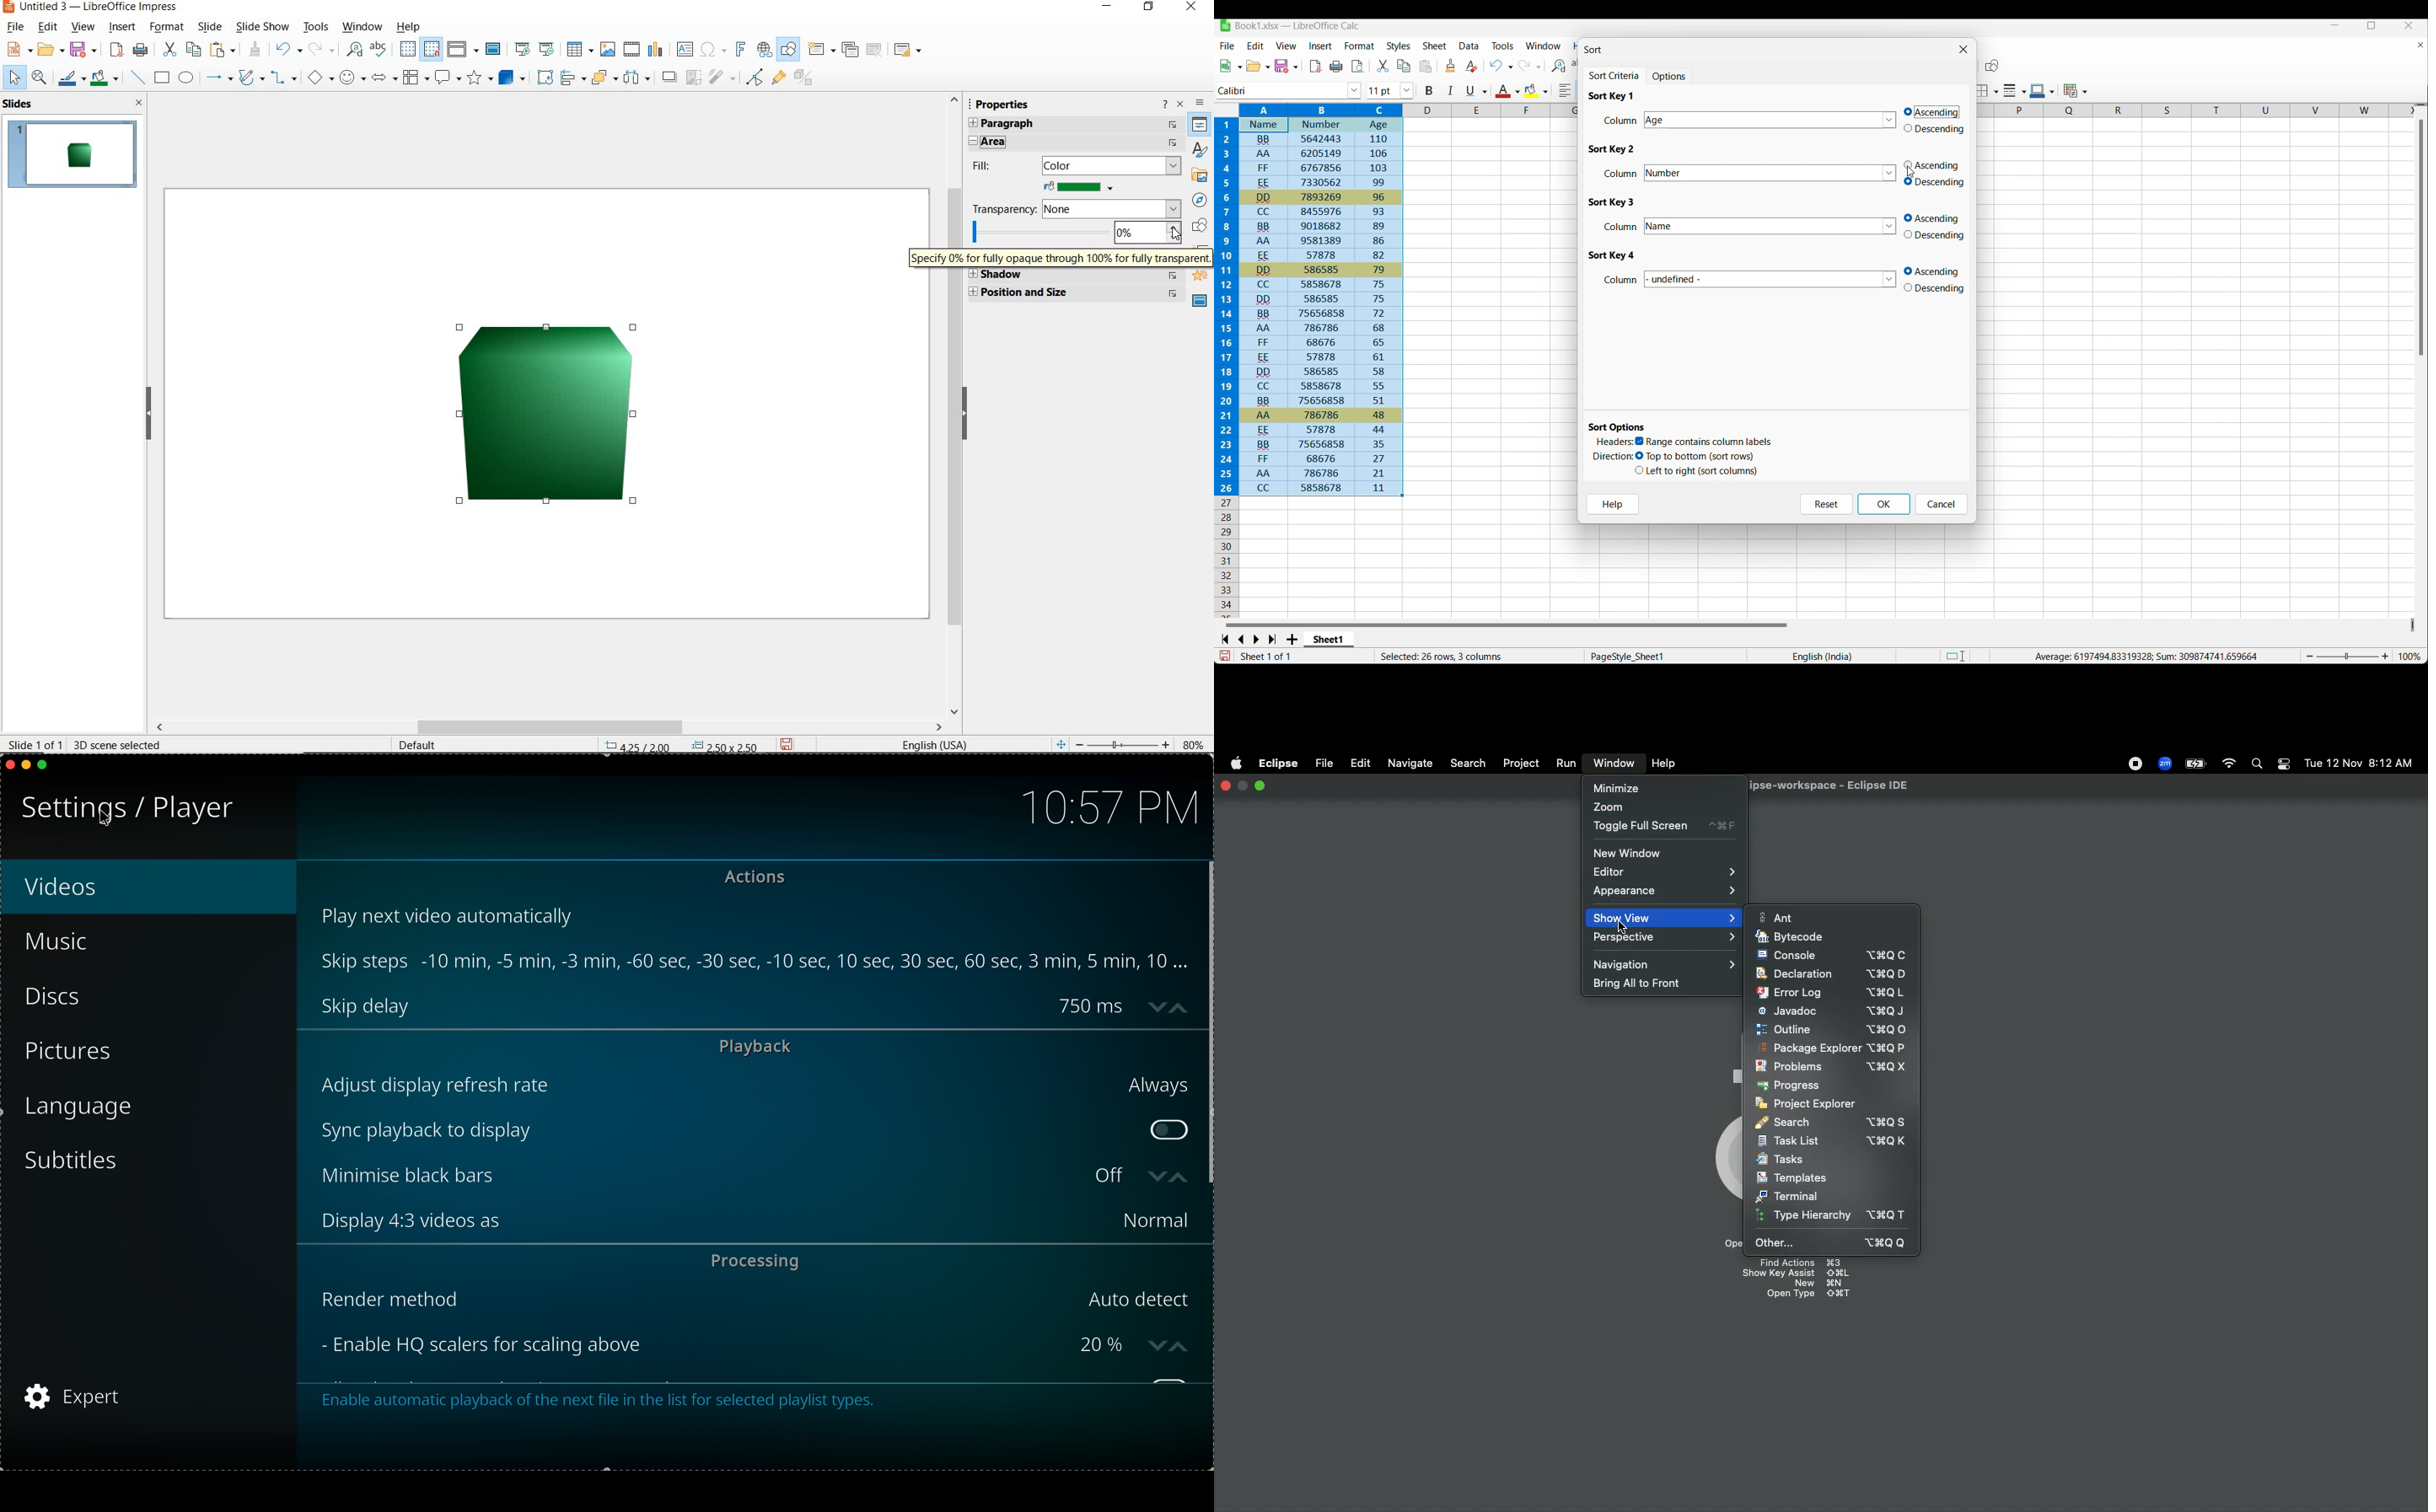 The image size is (2436, 1512). I want to click on Horizontal slide bar, so click(1507, 625).